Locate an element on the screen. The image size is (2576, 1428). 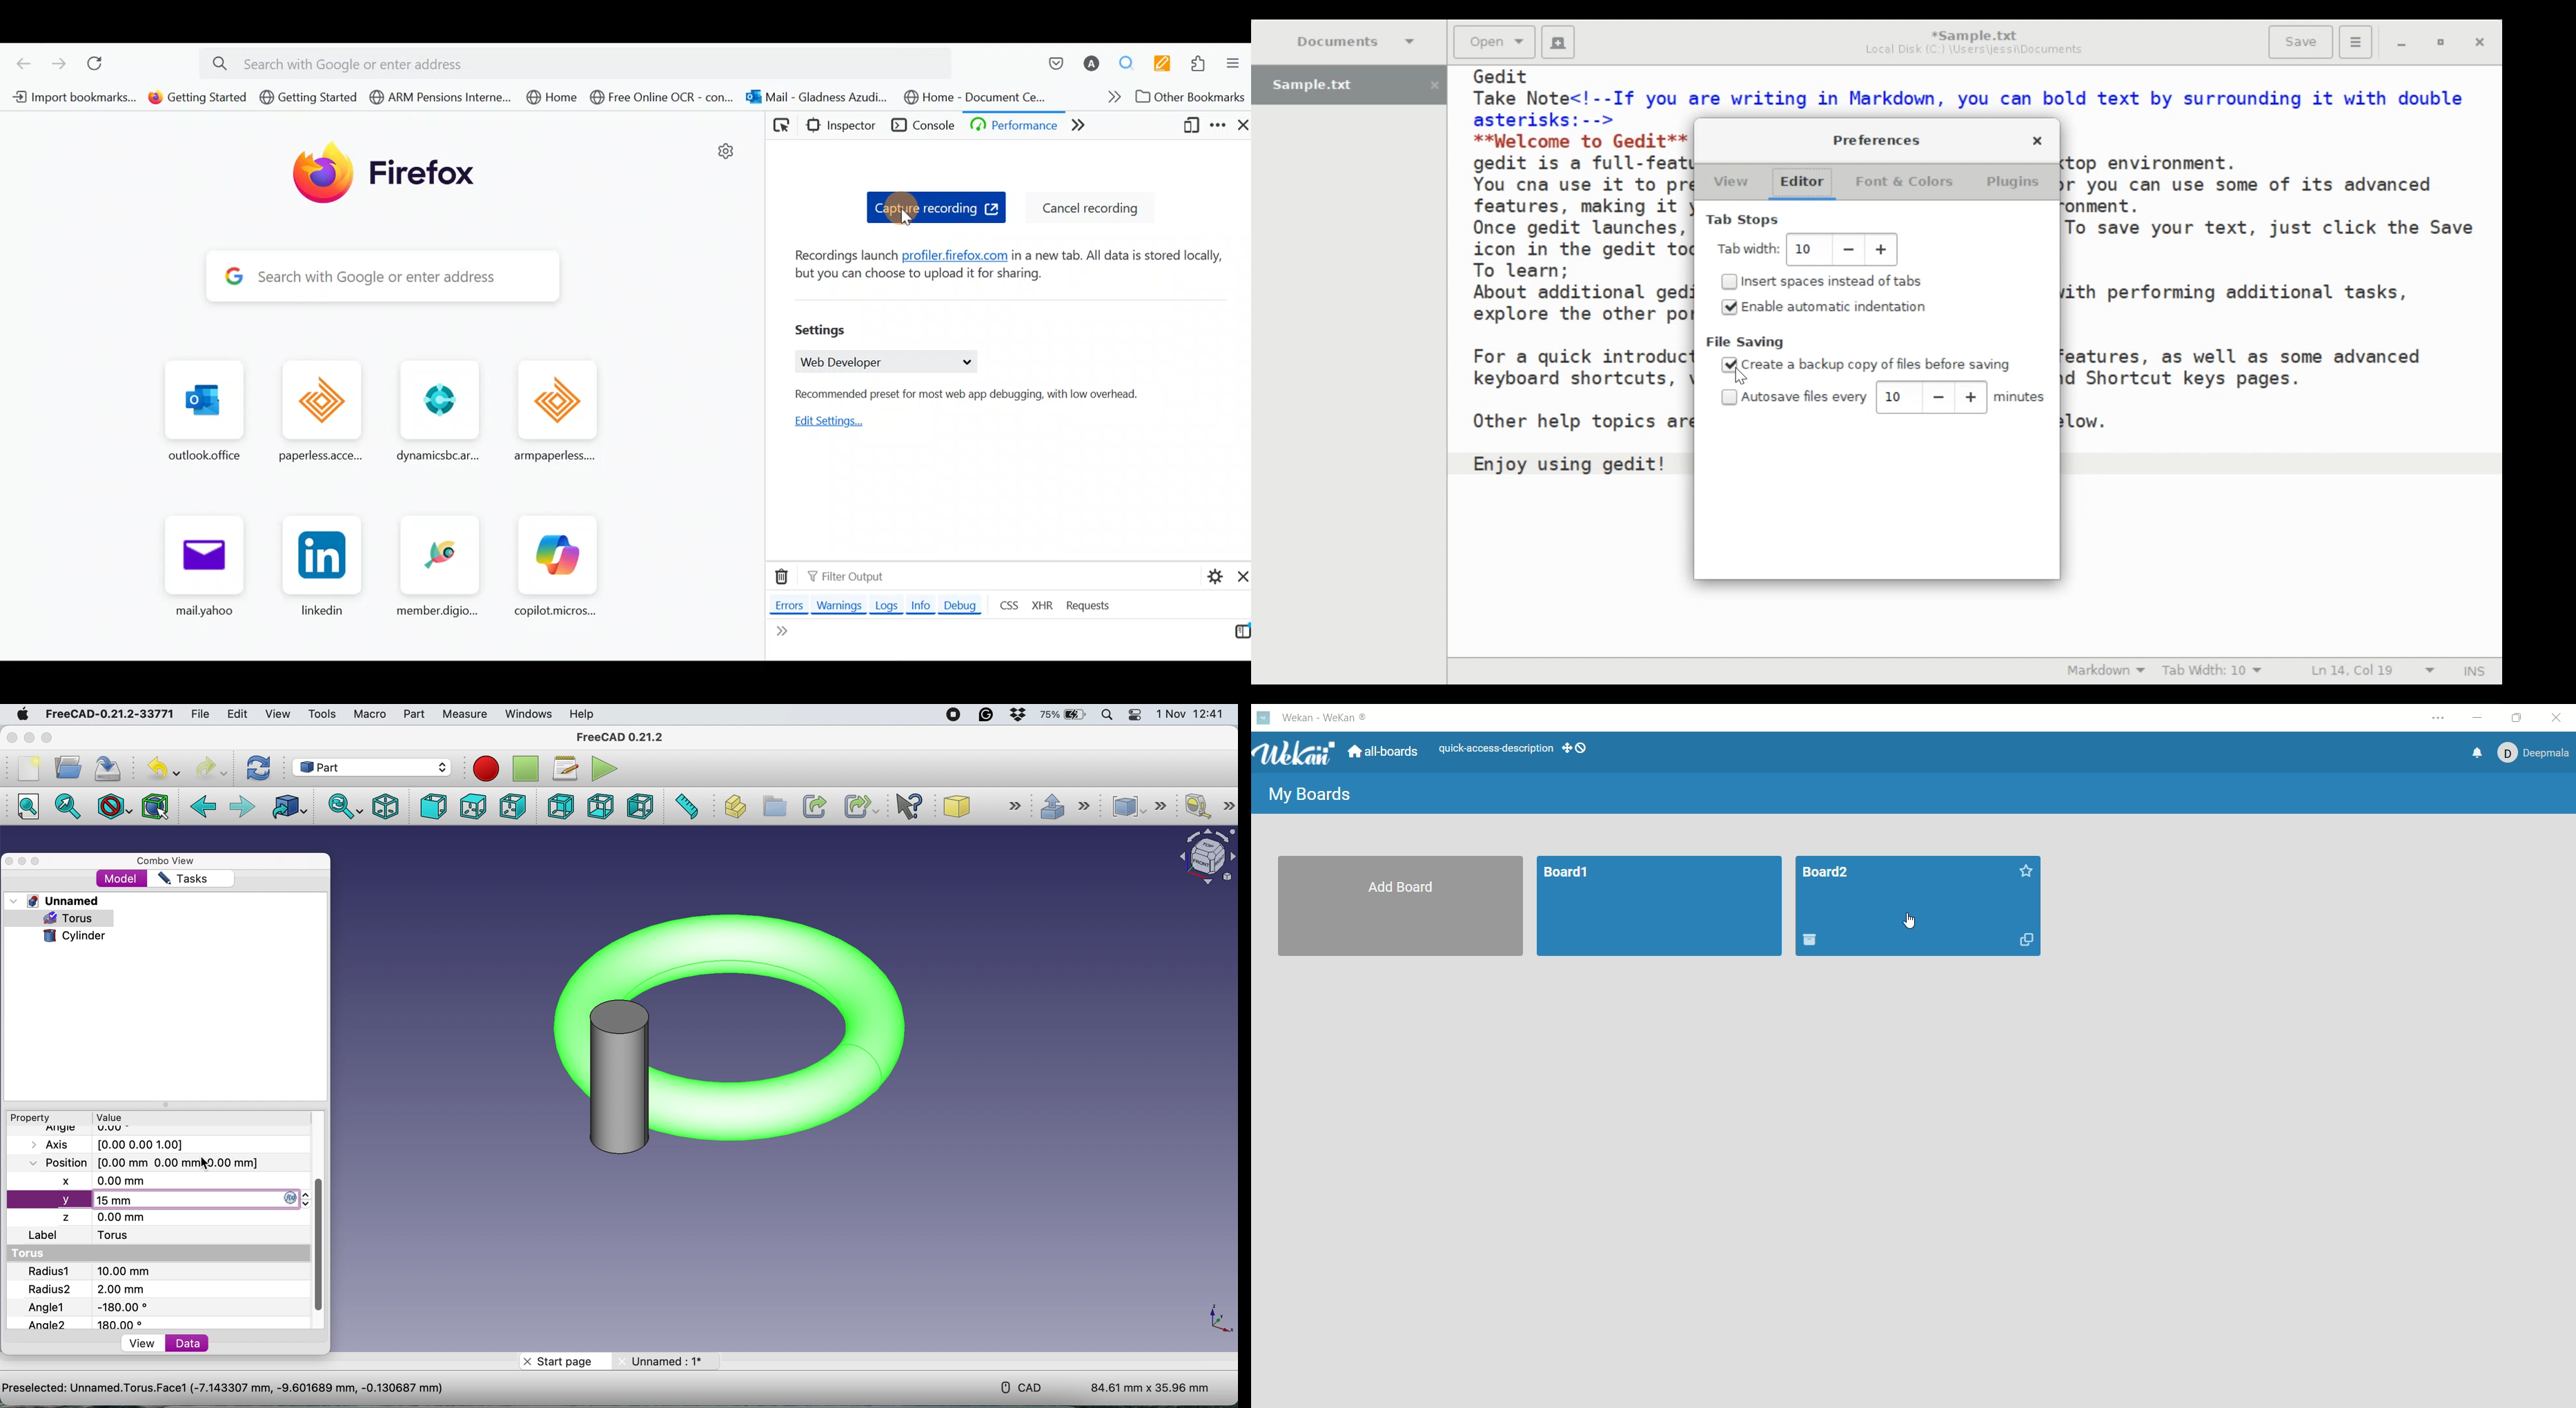
redo is located at coordinates (209, 767).